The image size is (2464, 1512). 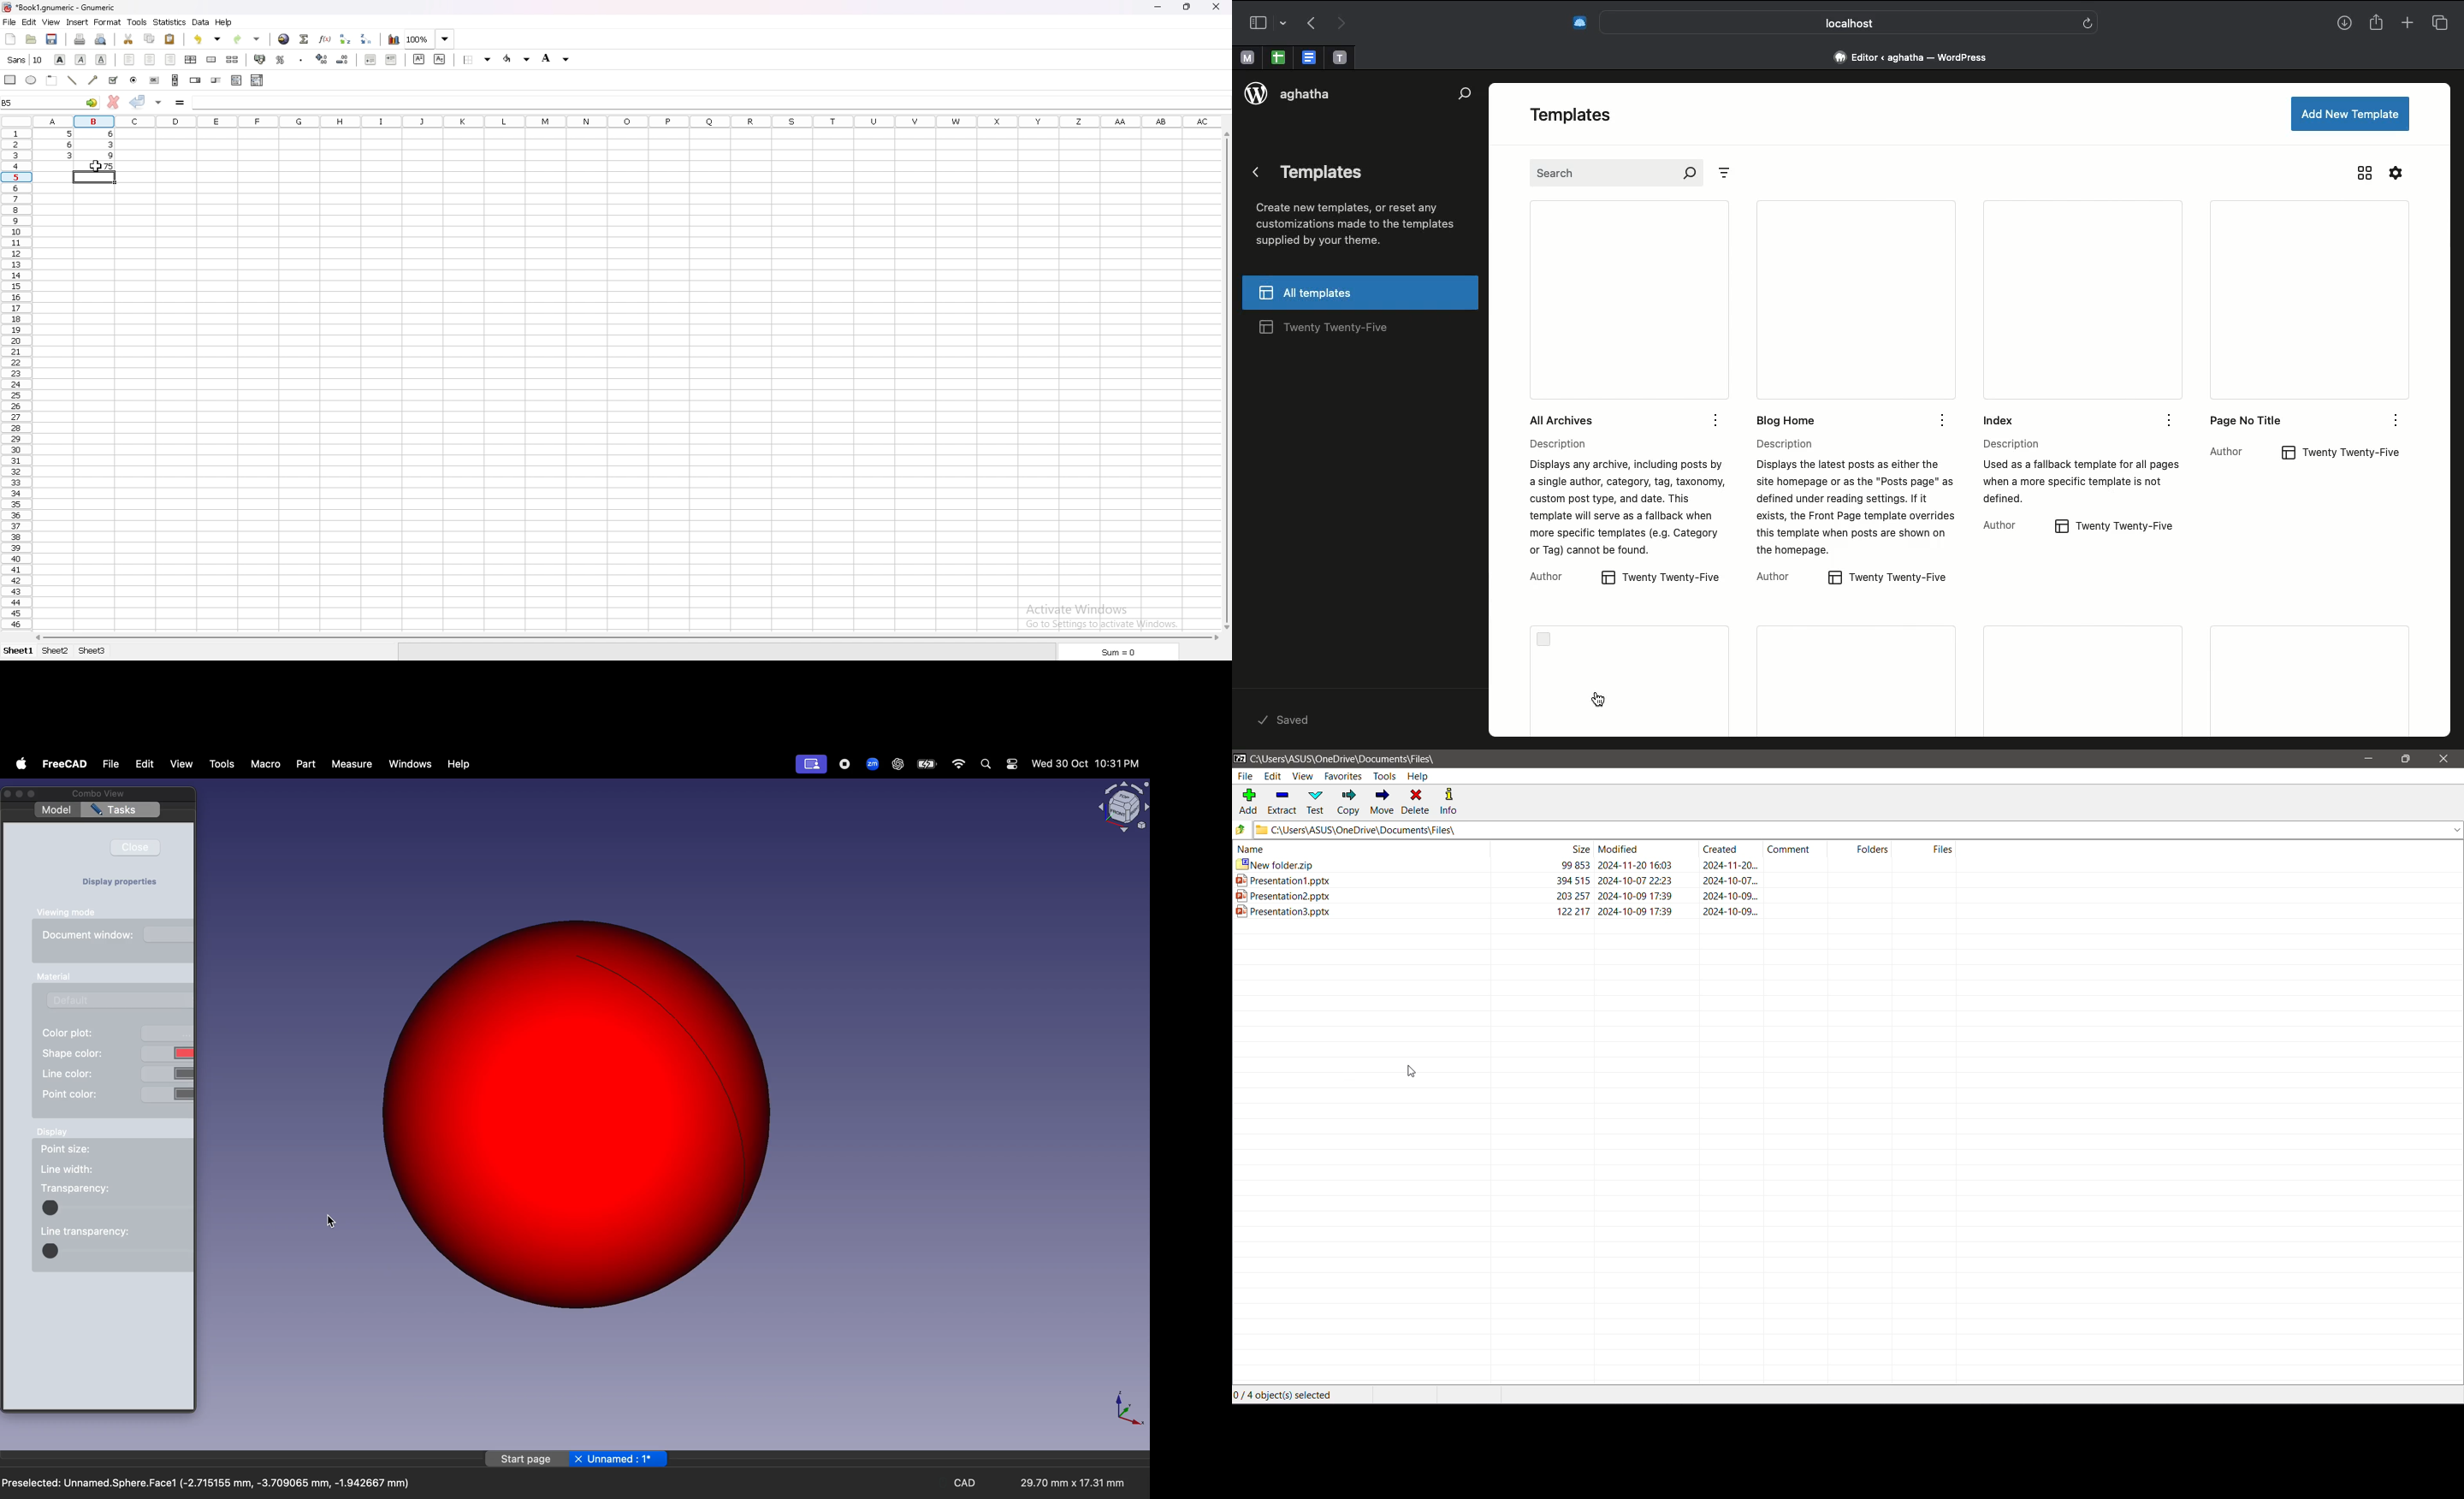 What do you see at coordinates (2088, 681) in the screenshot?
I see `More templates` at bounding box center [2088, 681].